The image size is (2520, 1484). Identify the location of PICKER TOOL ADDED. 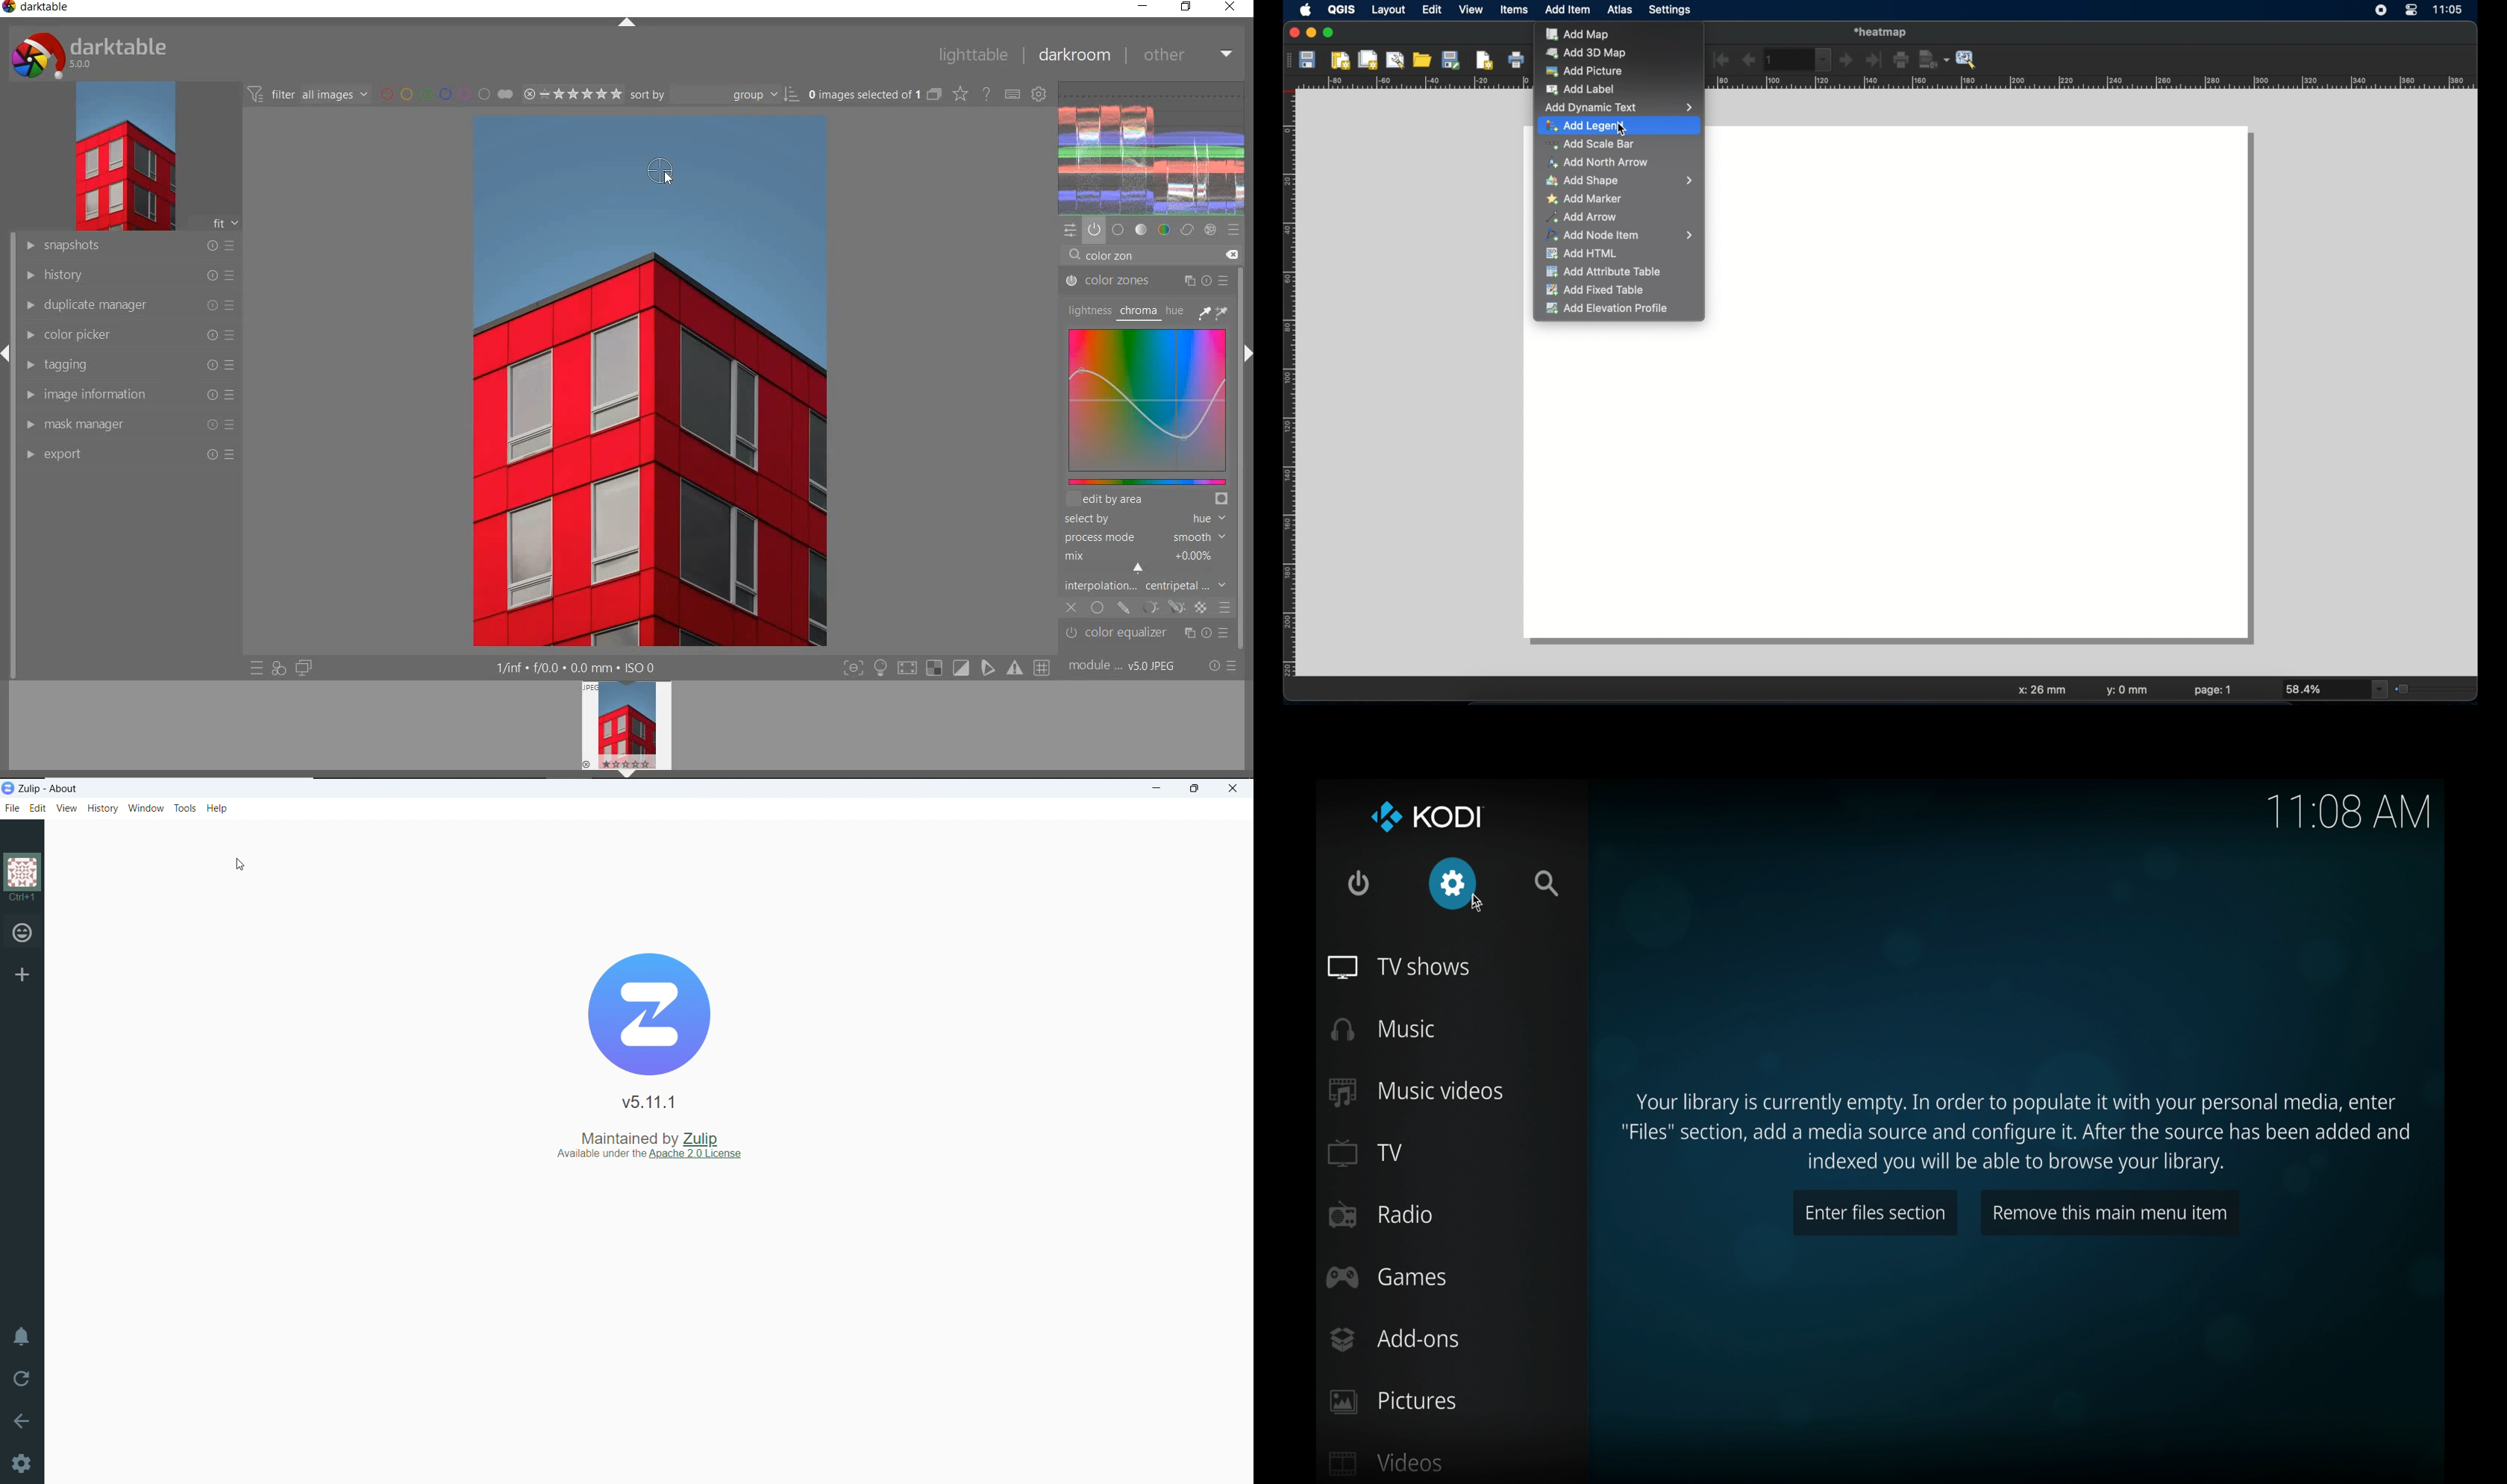
(656, 172).